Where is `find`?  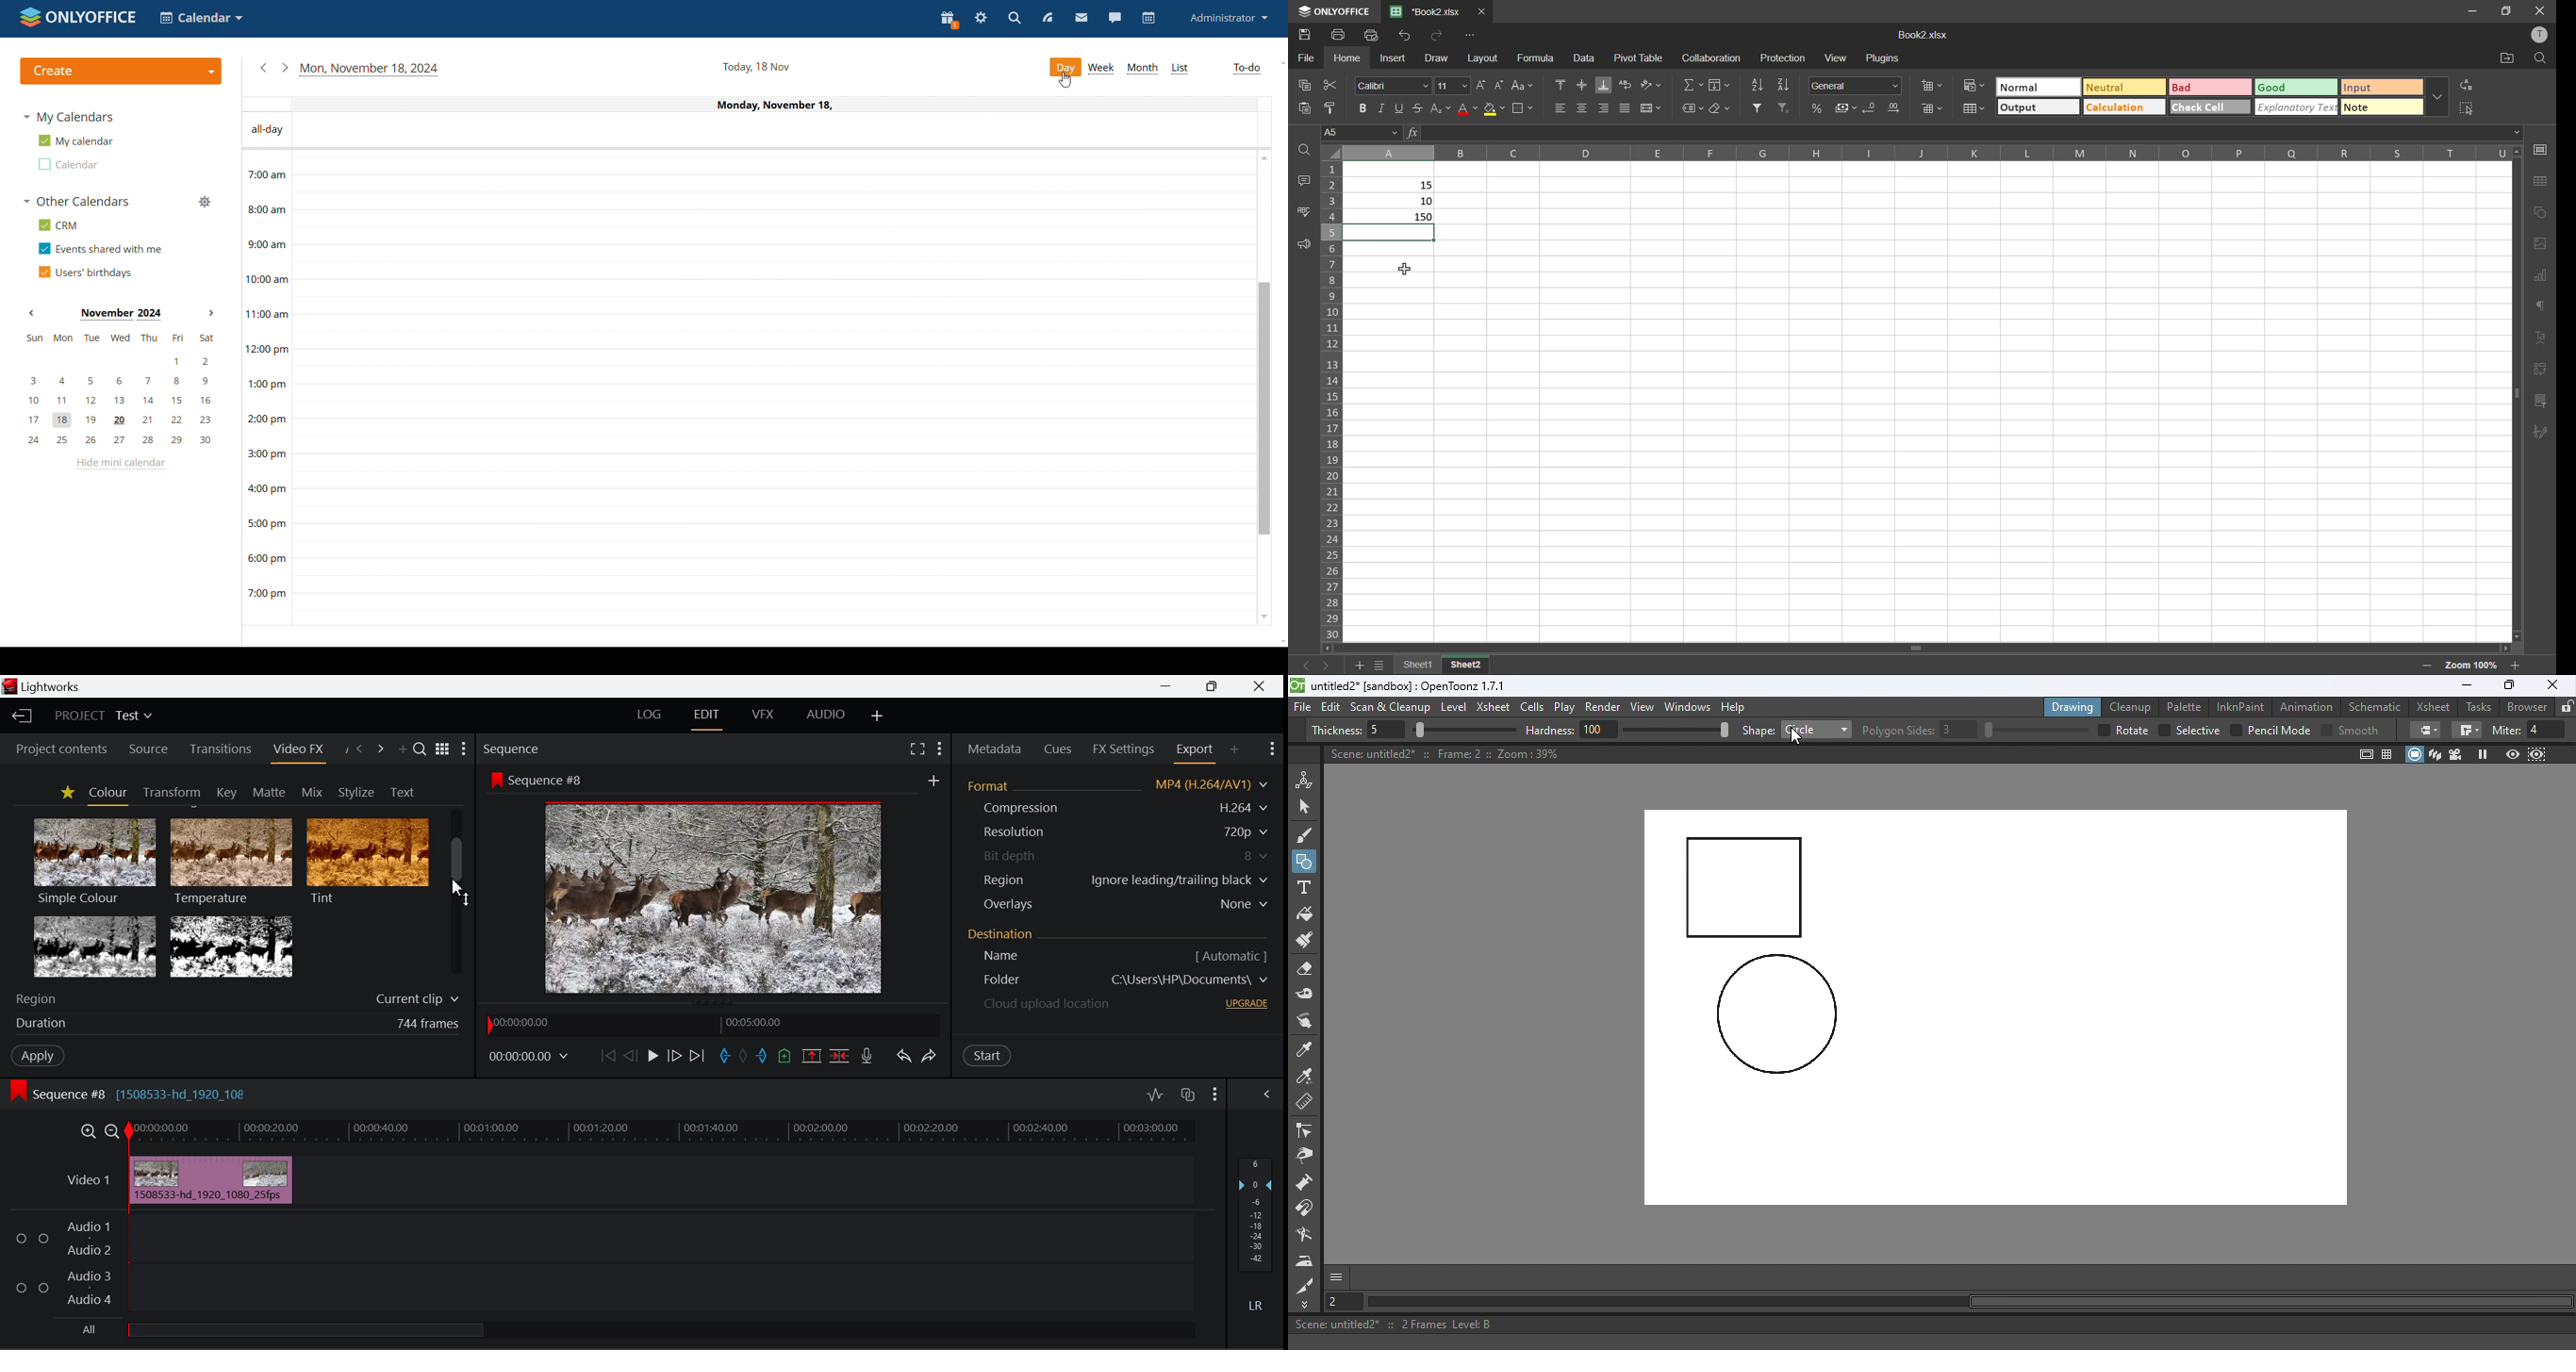
find is located at coordinates (1306, 149).